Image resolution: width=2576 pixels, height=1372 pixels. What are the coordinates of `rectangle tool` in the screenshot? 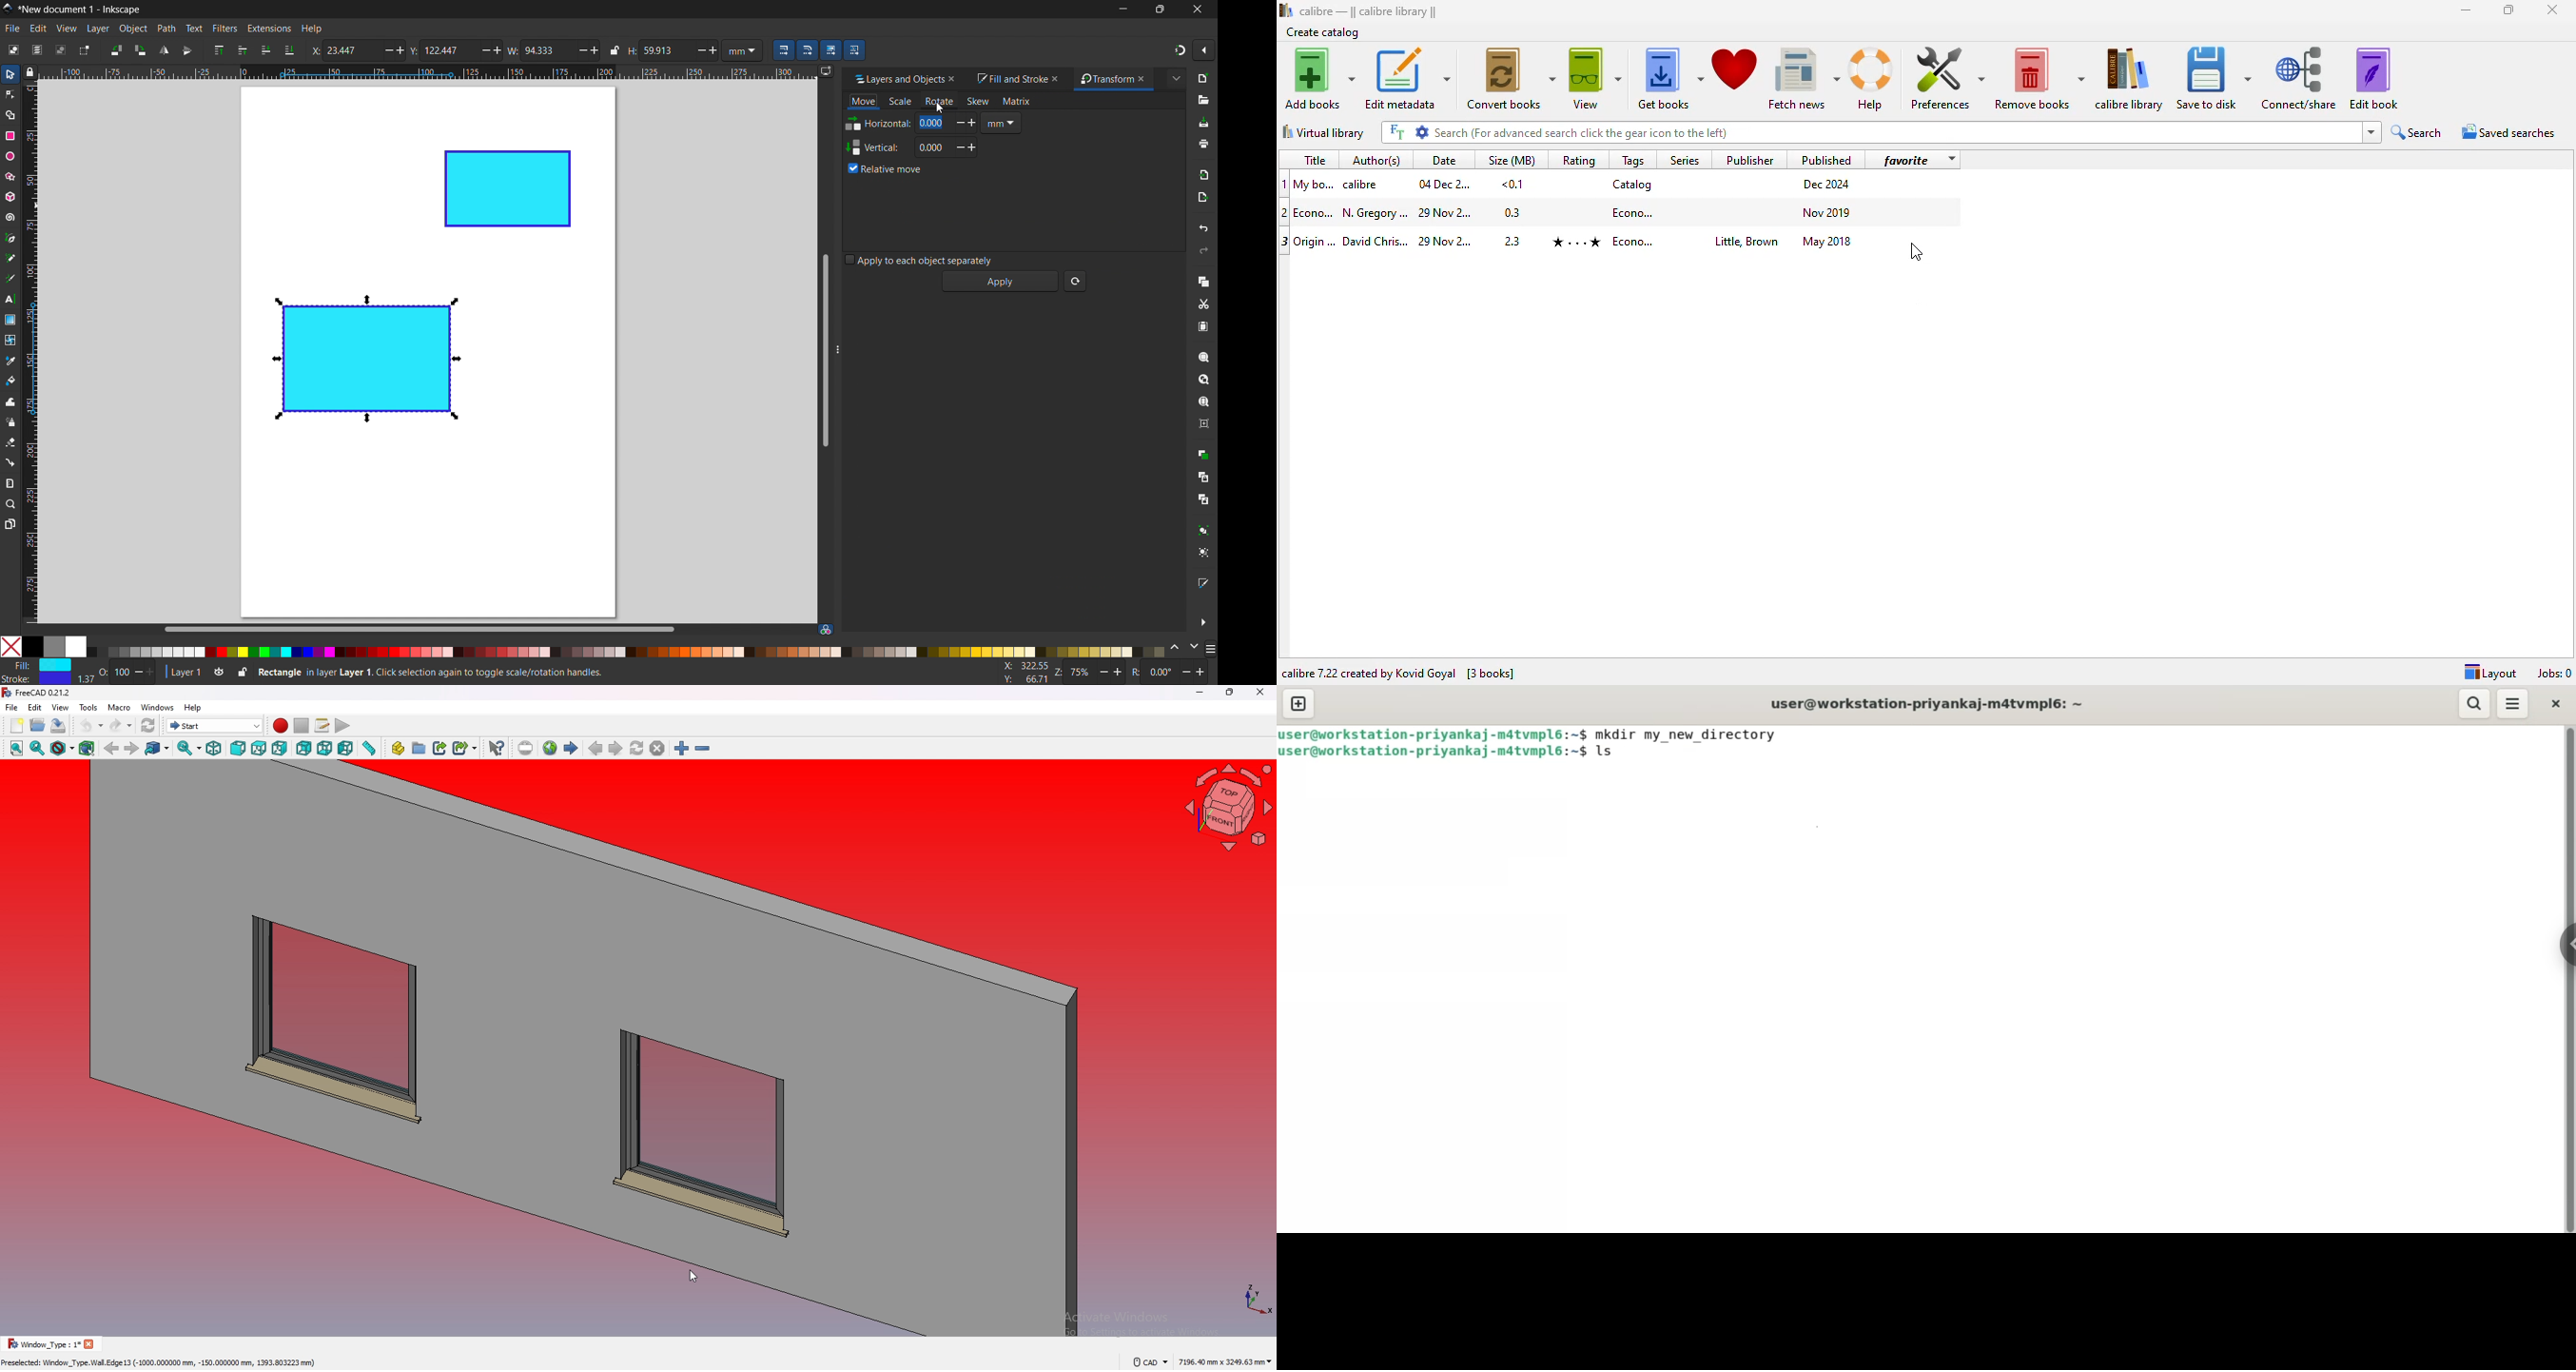 It's located at (10, 136).